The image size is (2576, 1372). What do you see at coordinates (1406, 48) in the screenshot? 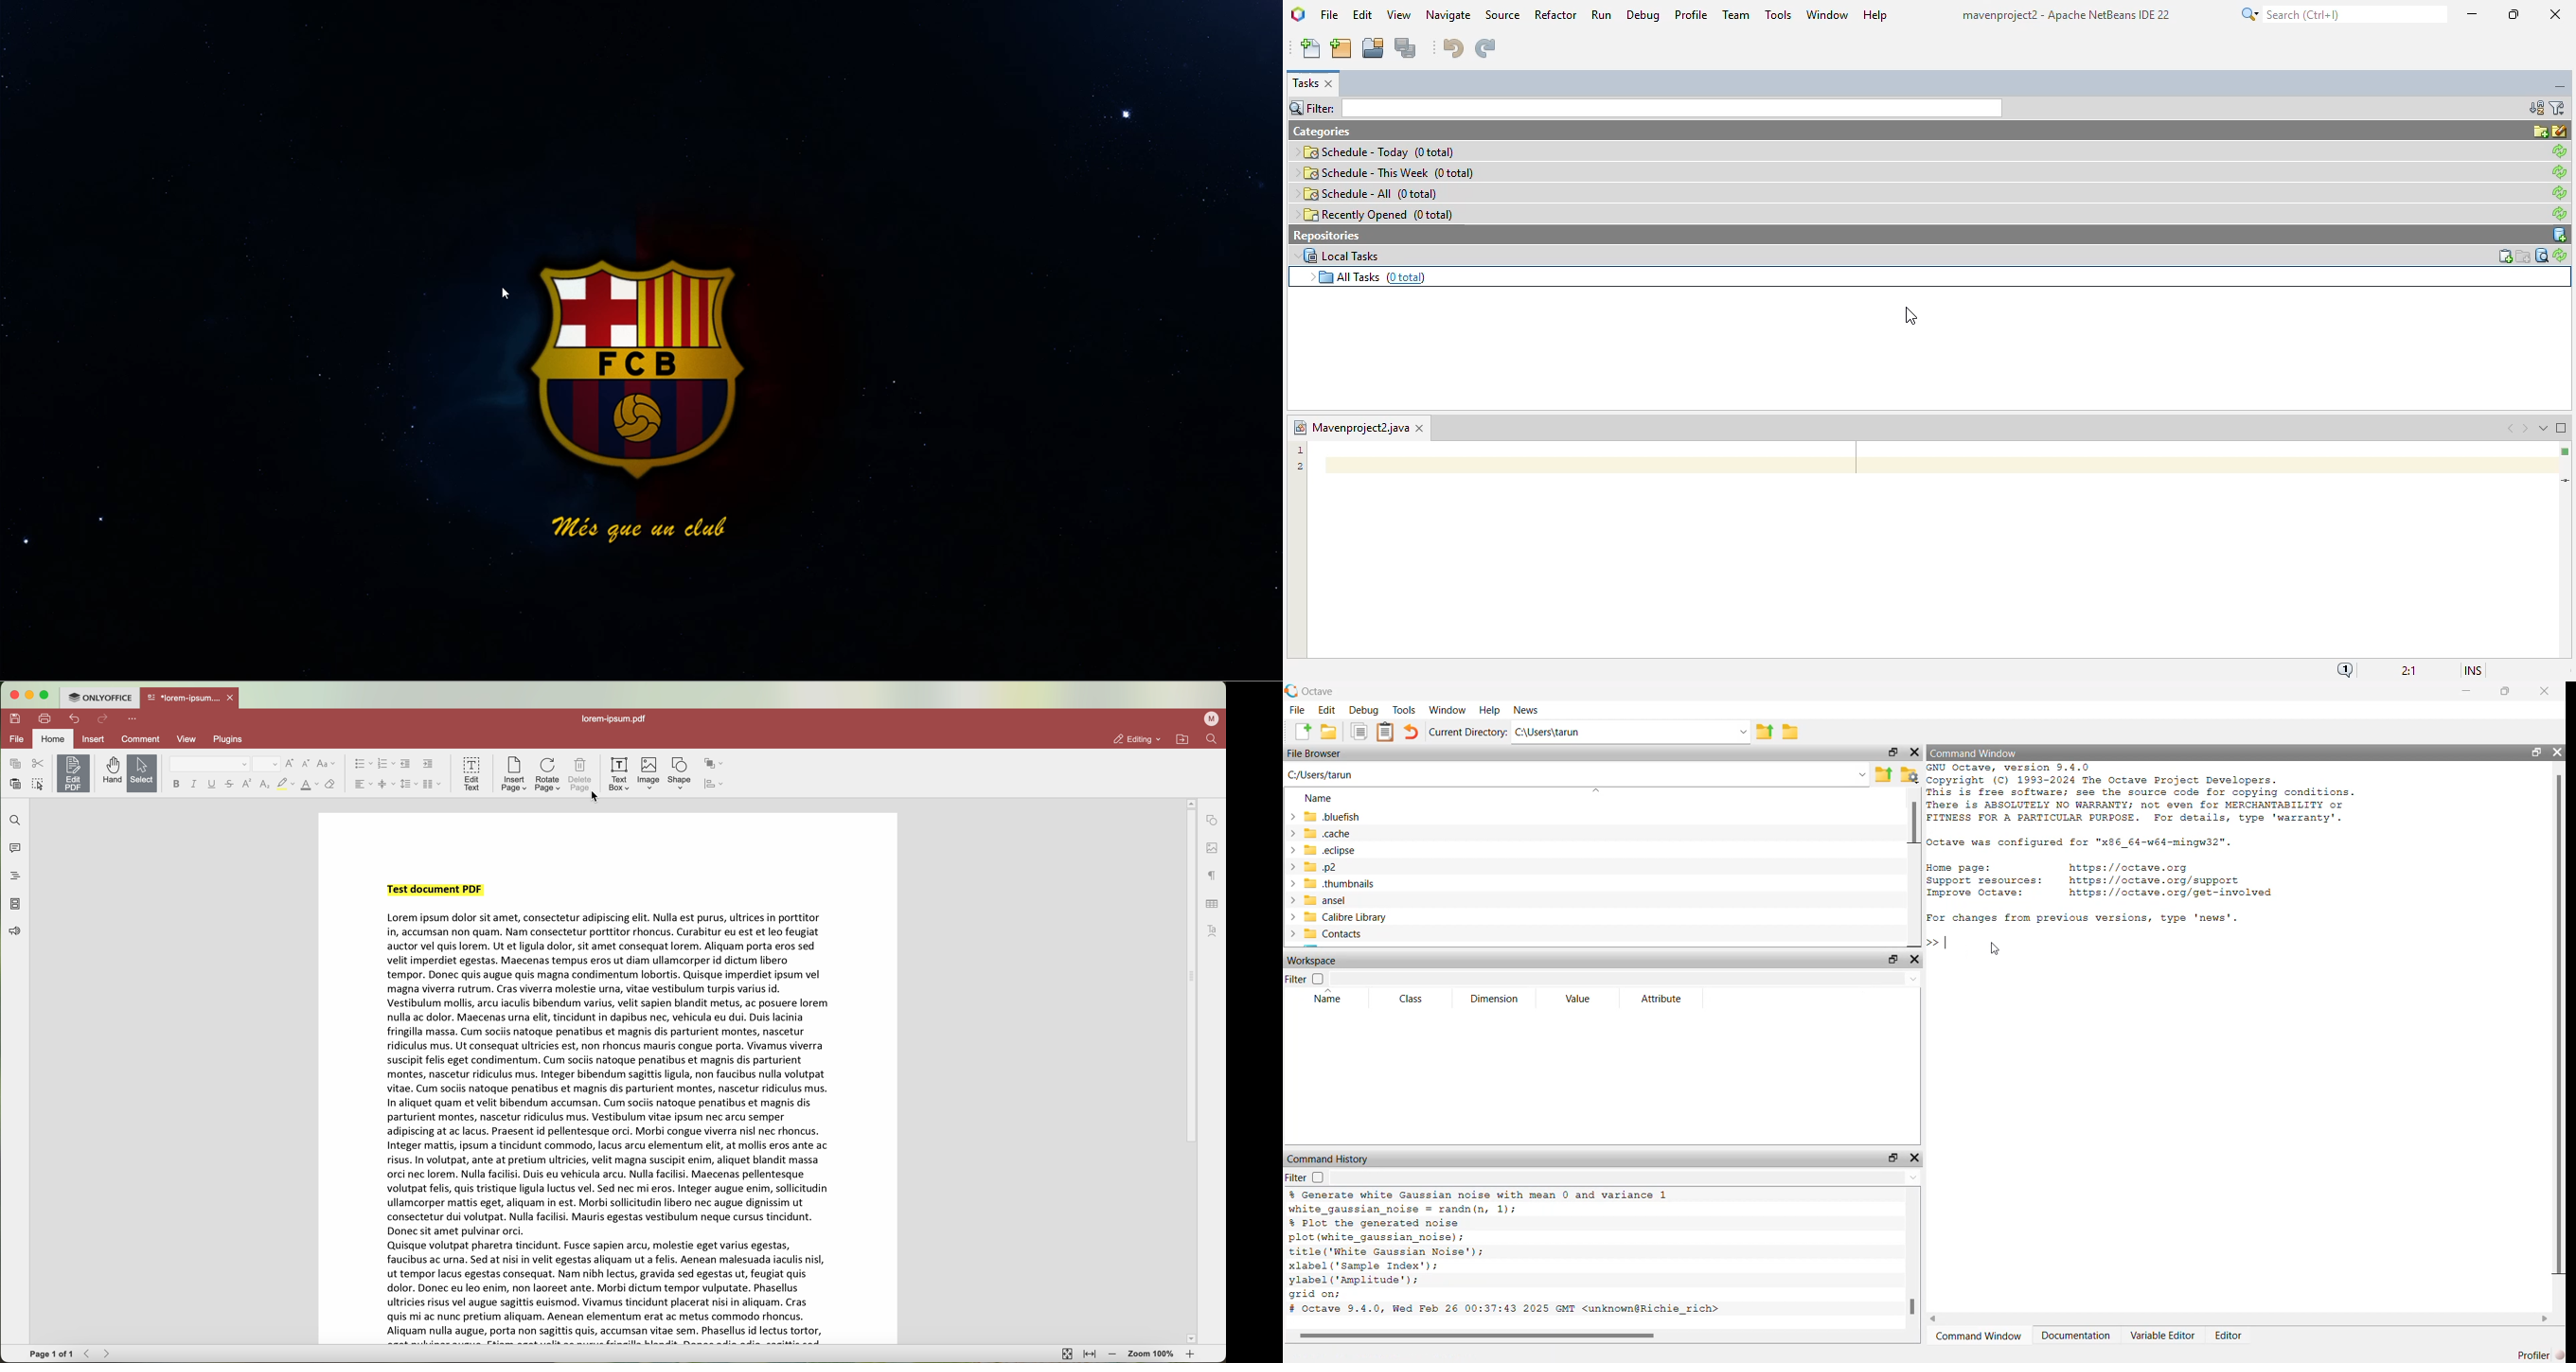
I see `save all` at bounding box center [1406, 48].